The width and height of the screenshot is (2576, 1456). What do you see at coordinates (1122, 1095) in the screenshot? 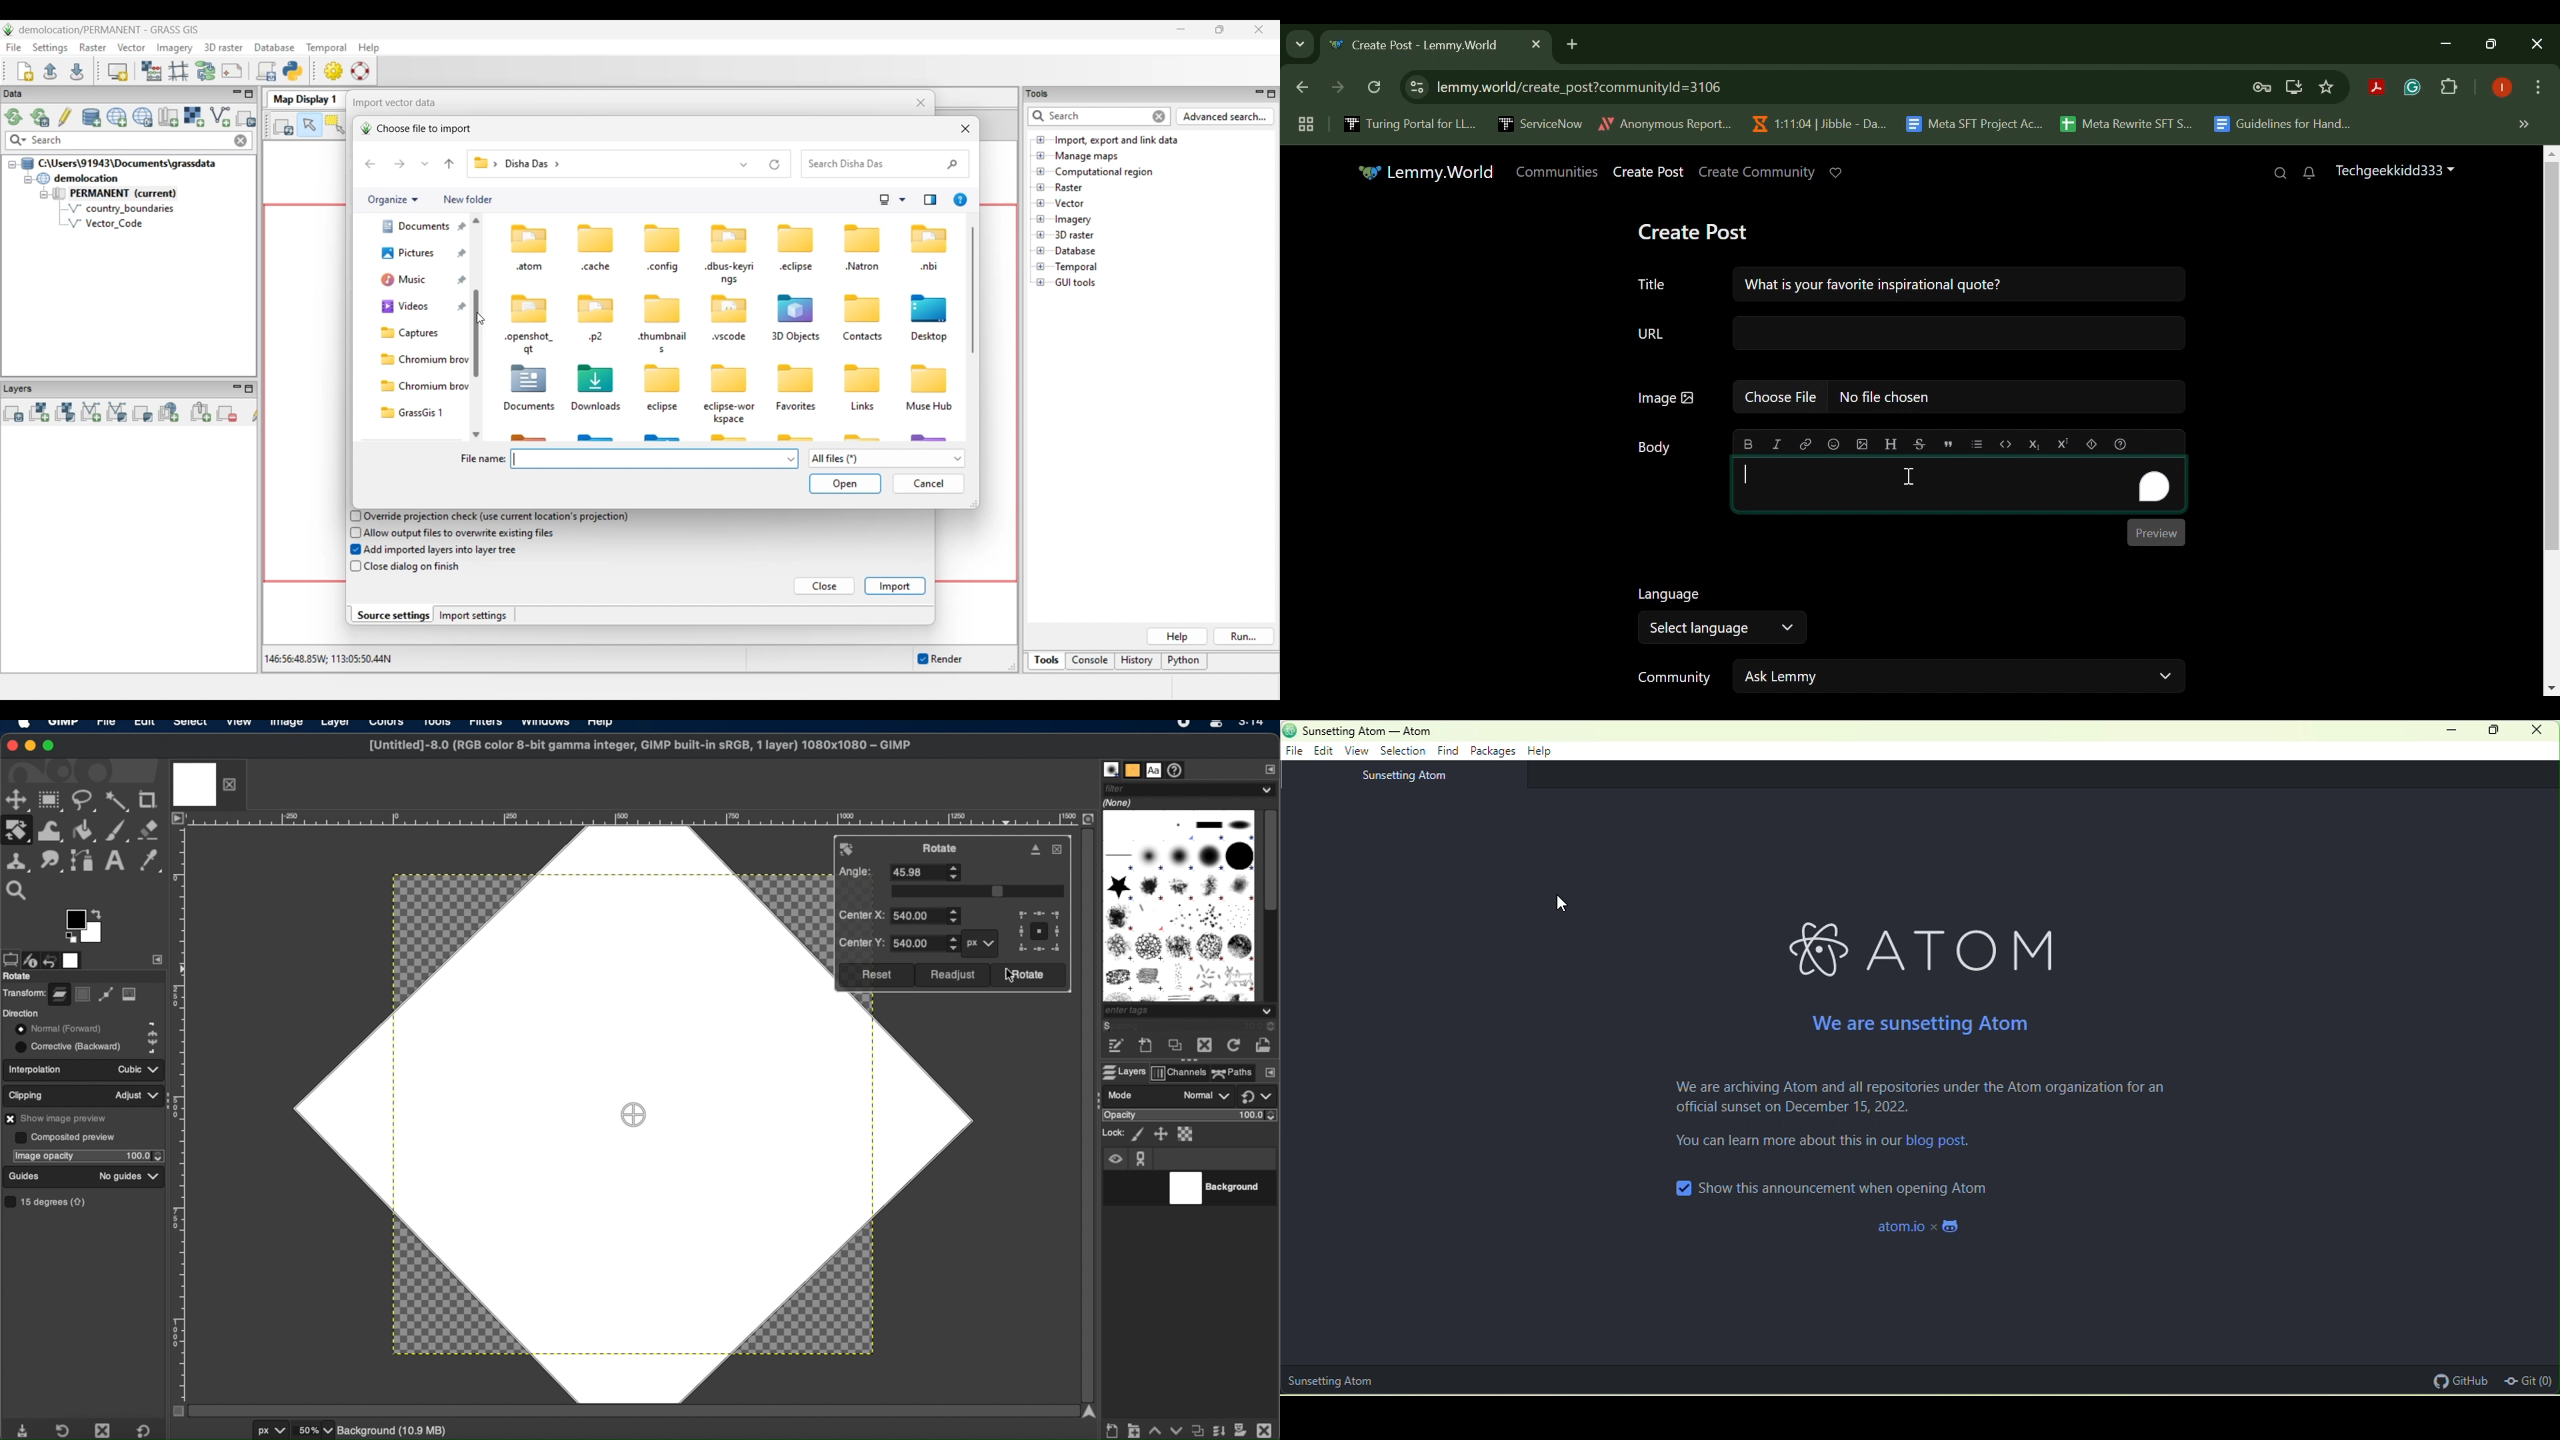
I see `mode` at bounding box center [1122, 1095].